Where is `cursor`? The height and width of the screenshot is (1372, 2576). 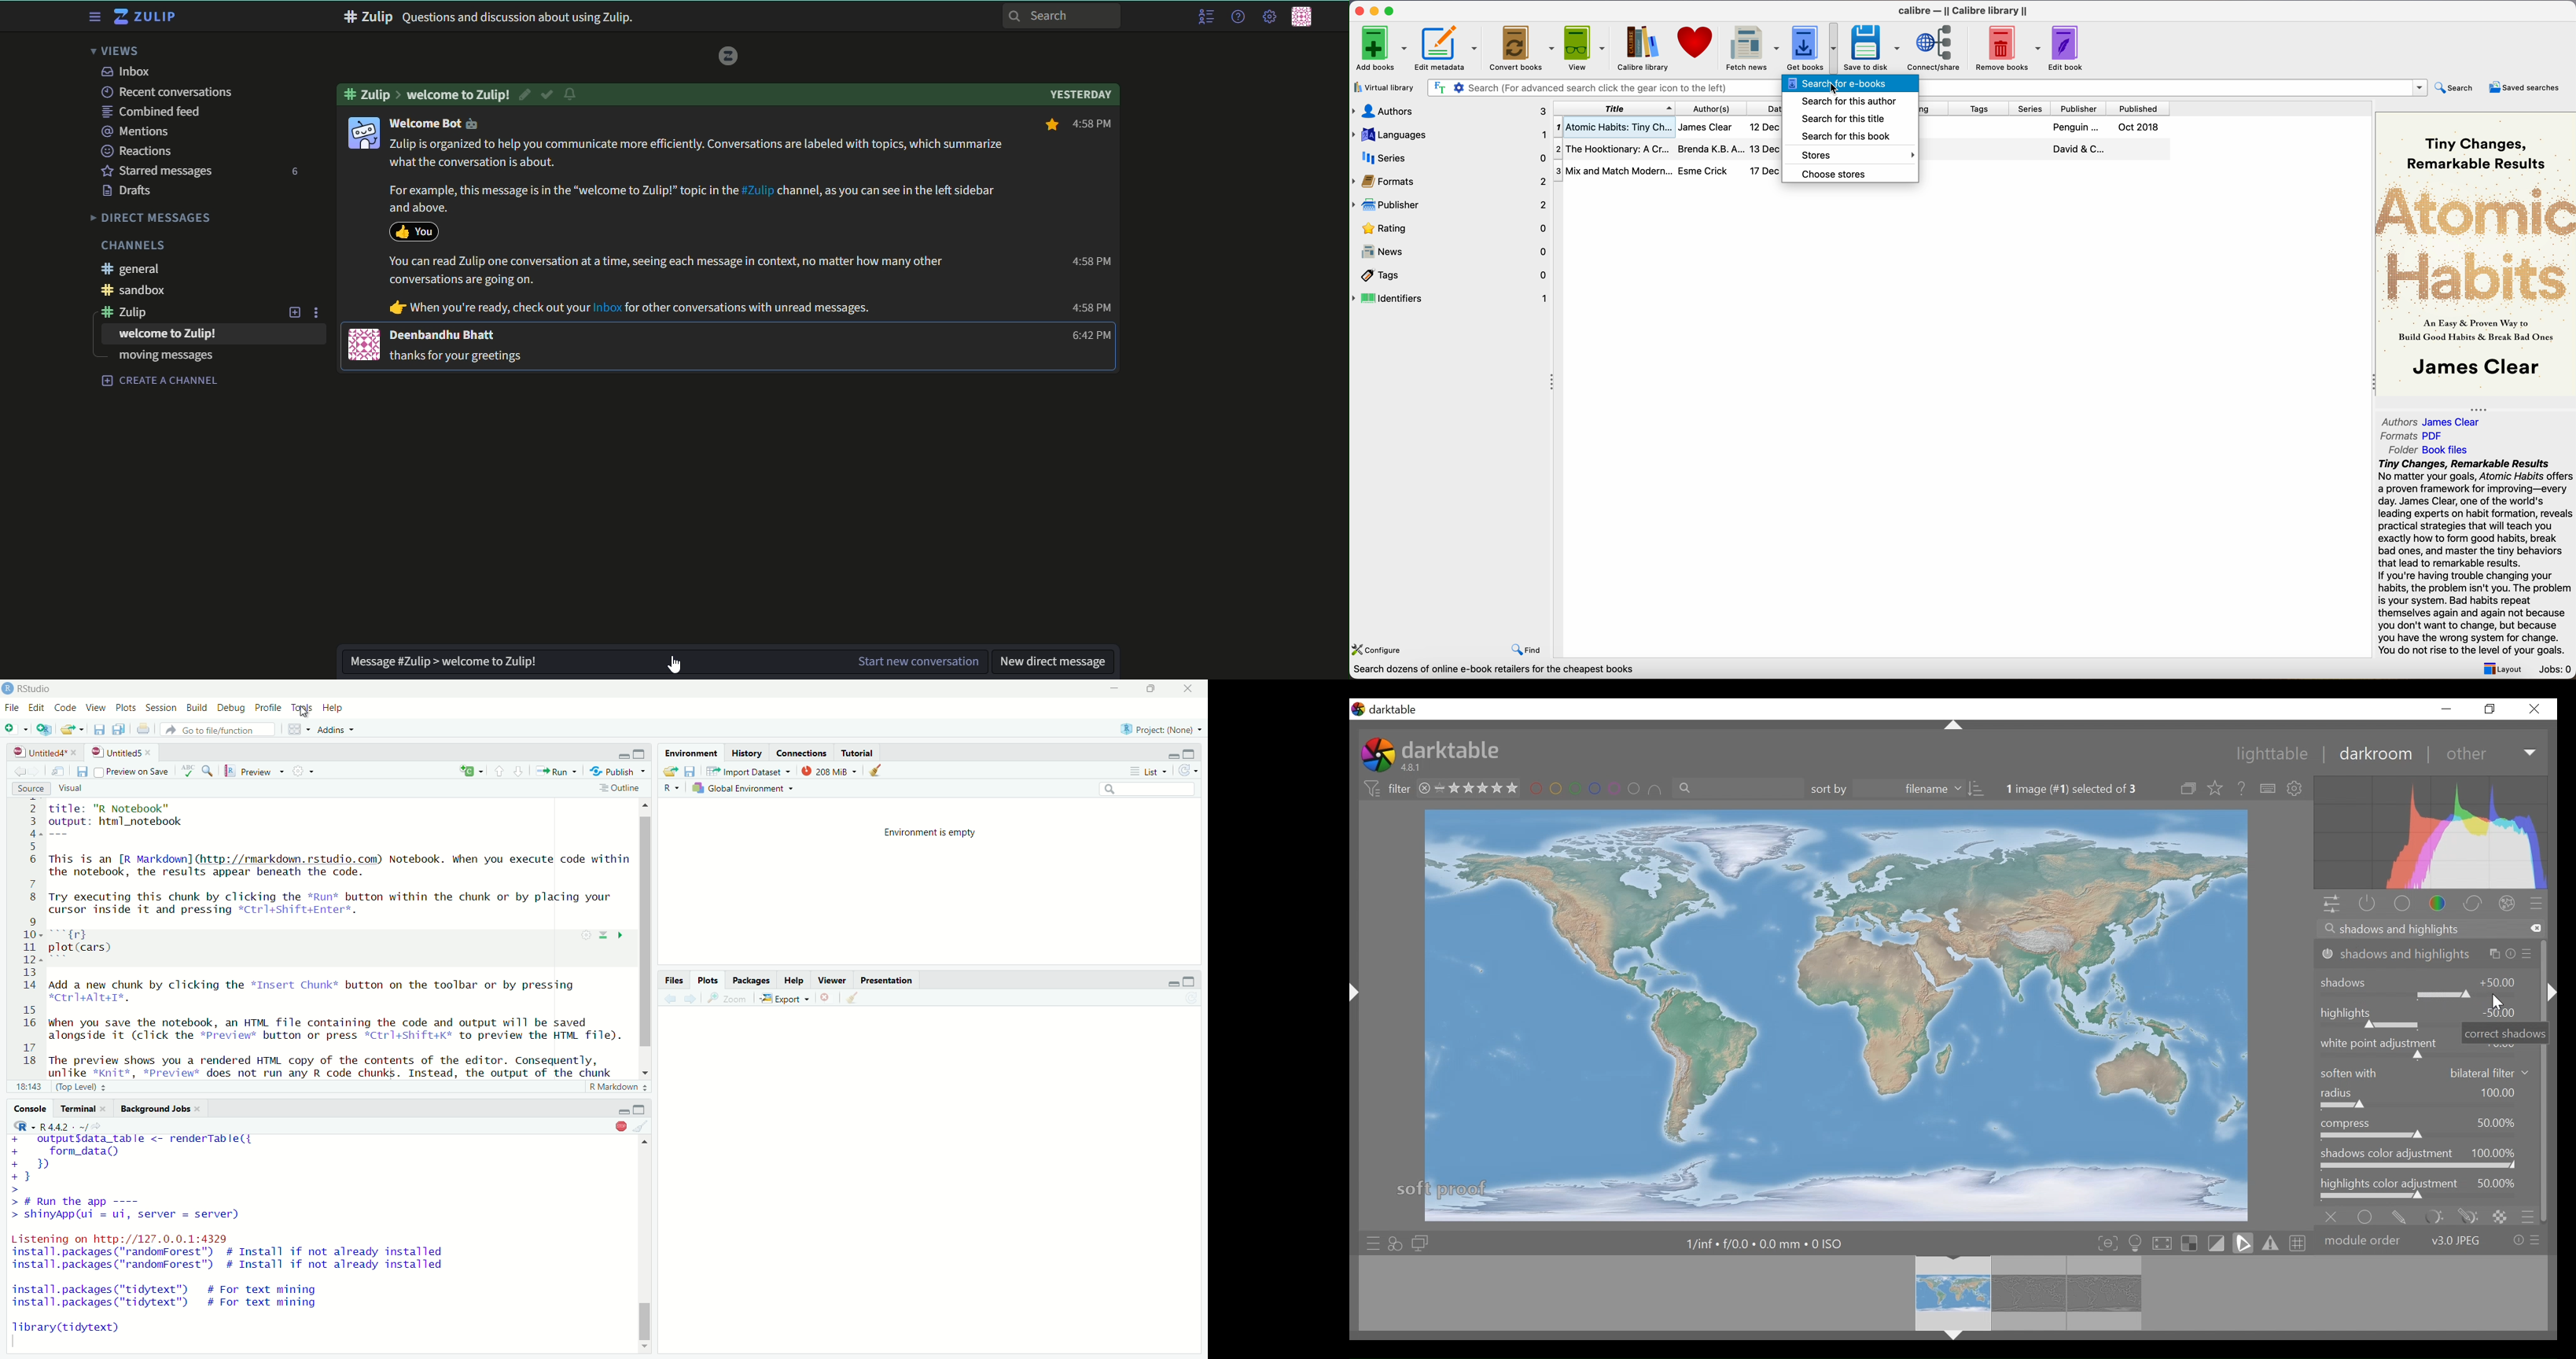 cursor is located at coordinates (1836, 89).